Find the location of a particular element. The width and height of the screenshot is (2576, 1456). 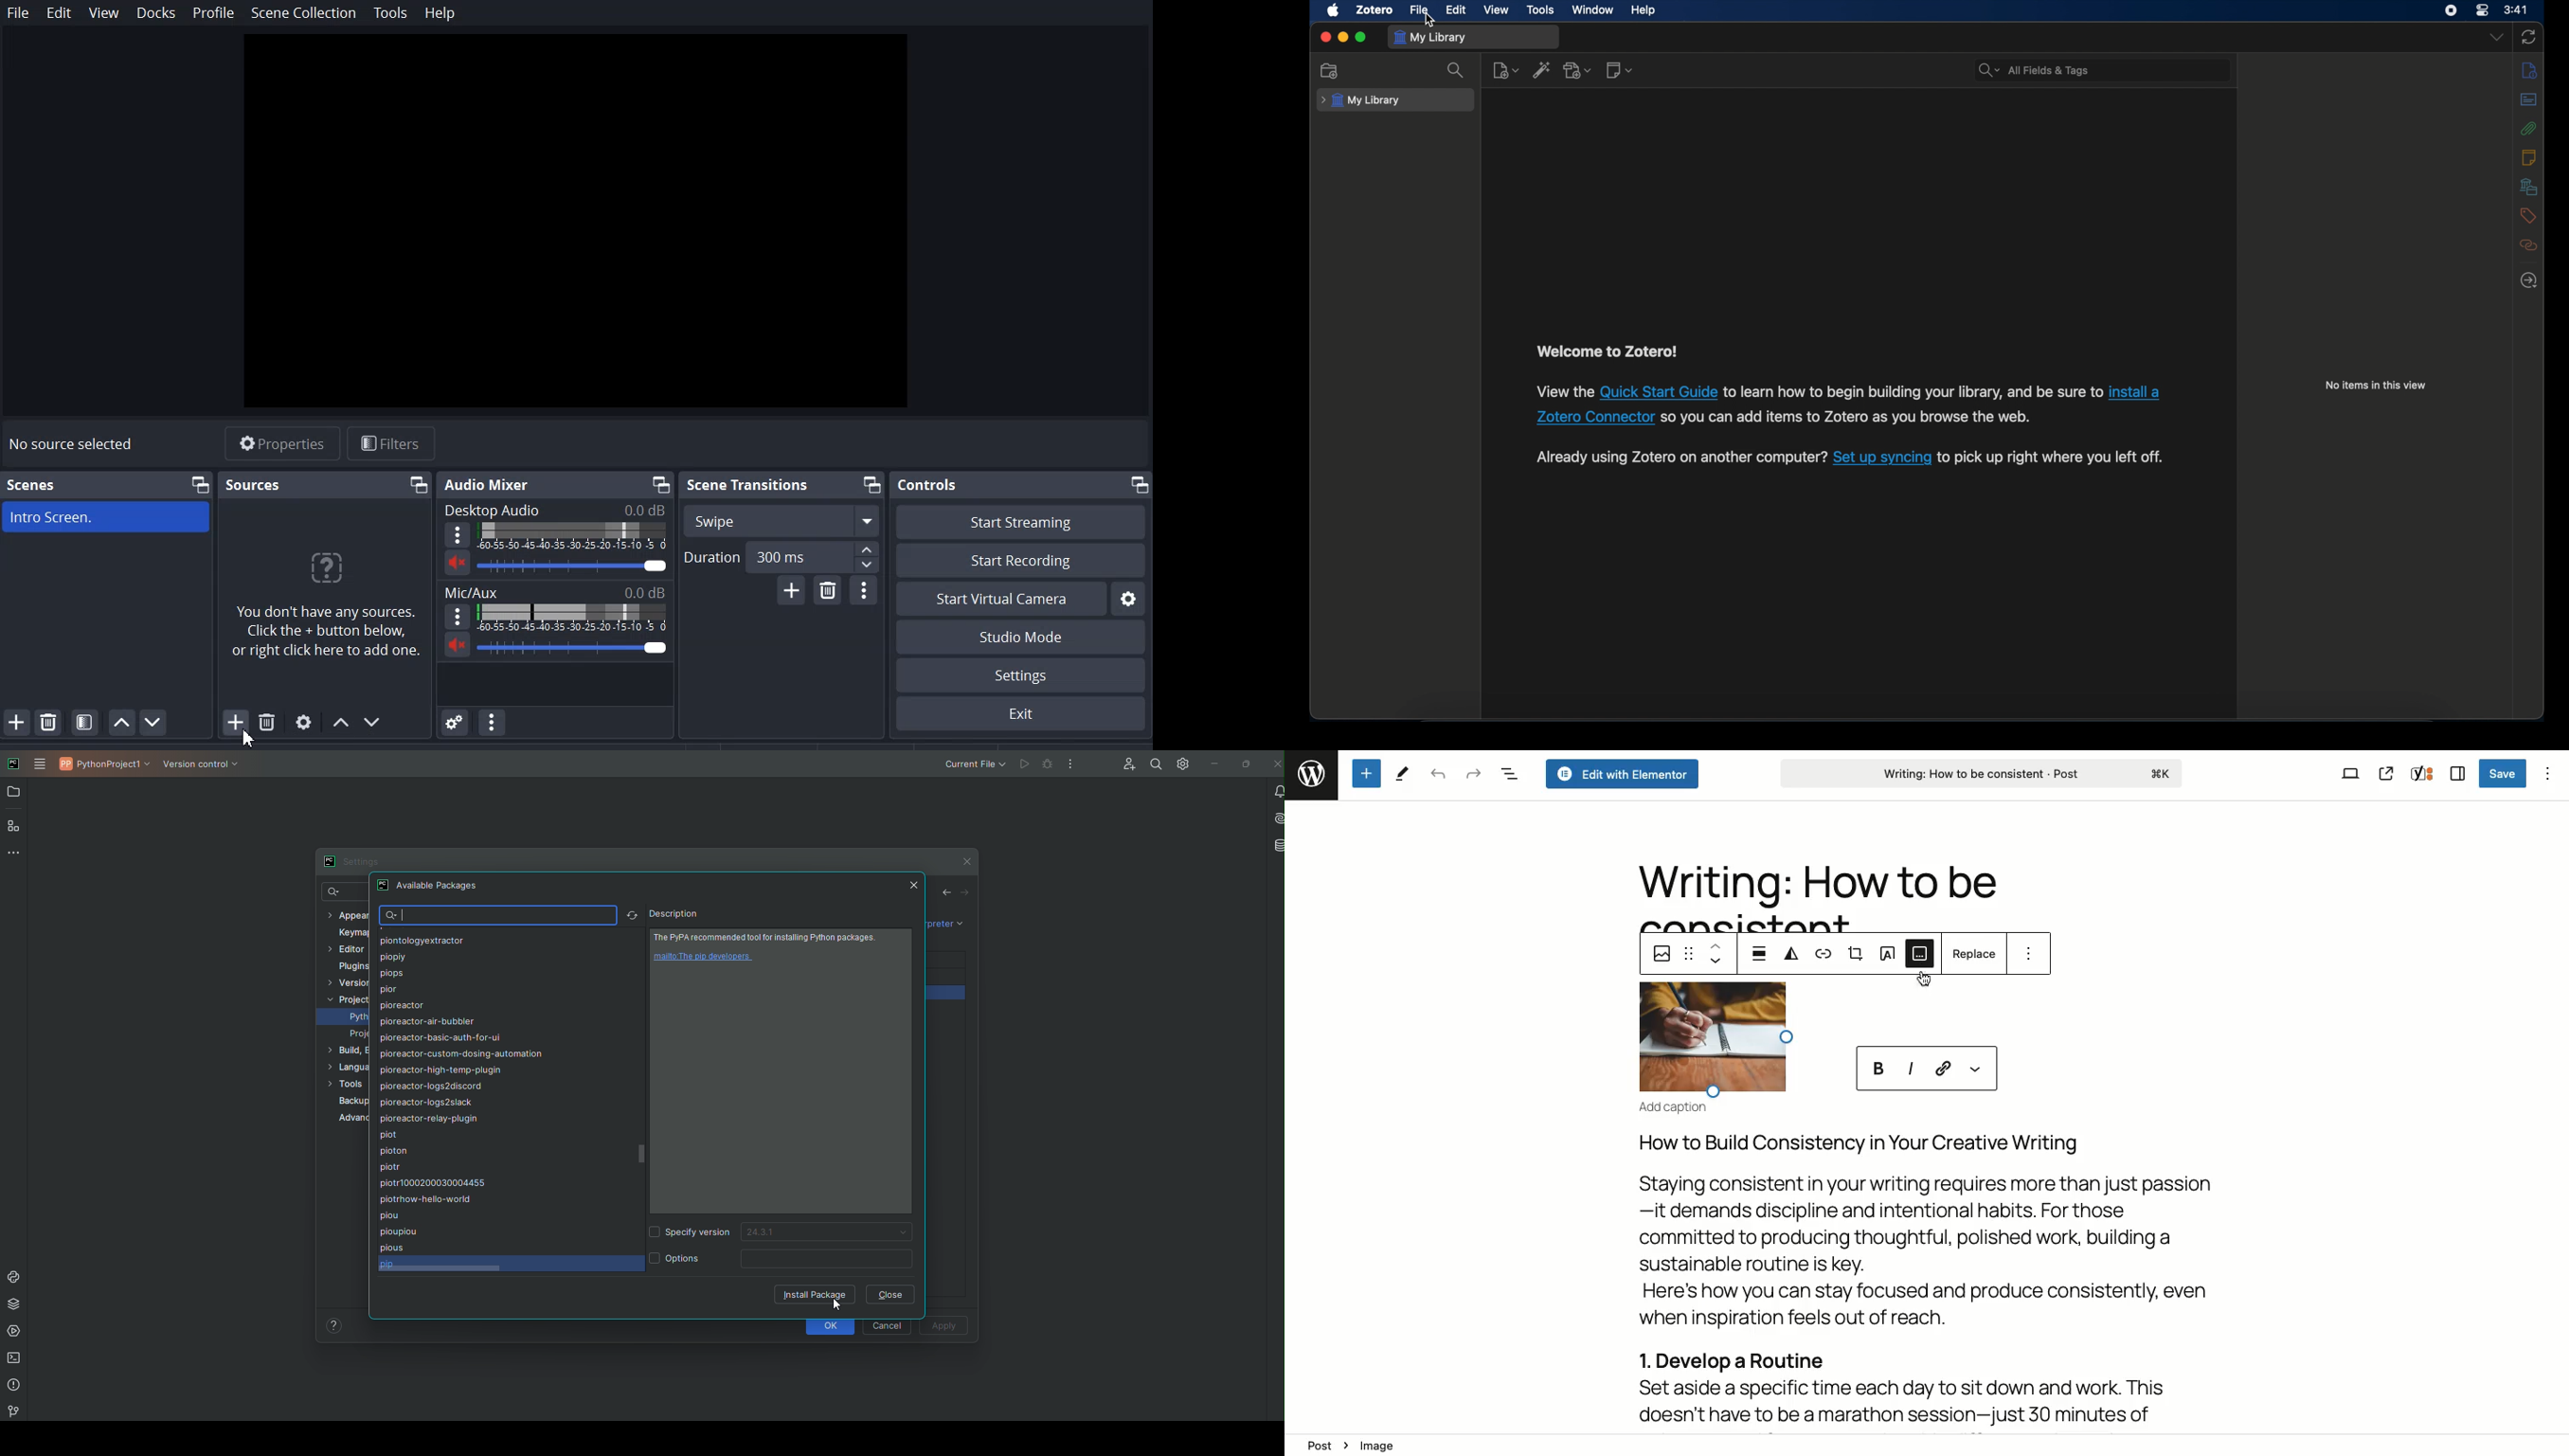

More is located at coordinates (454, 616).